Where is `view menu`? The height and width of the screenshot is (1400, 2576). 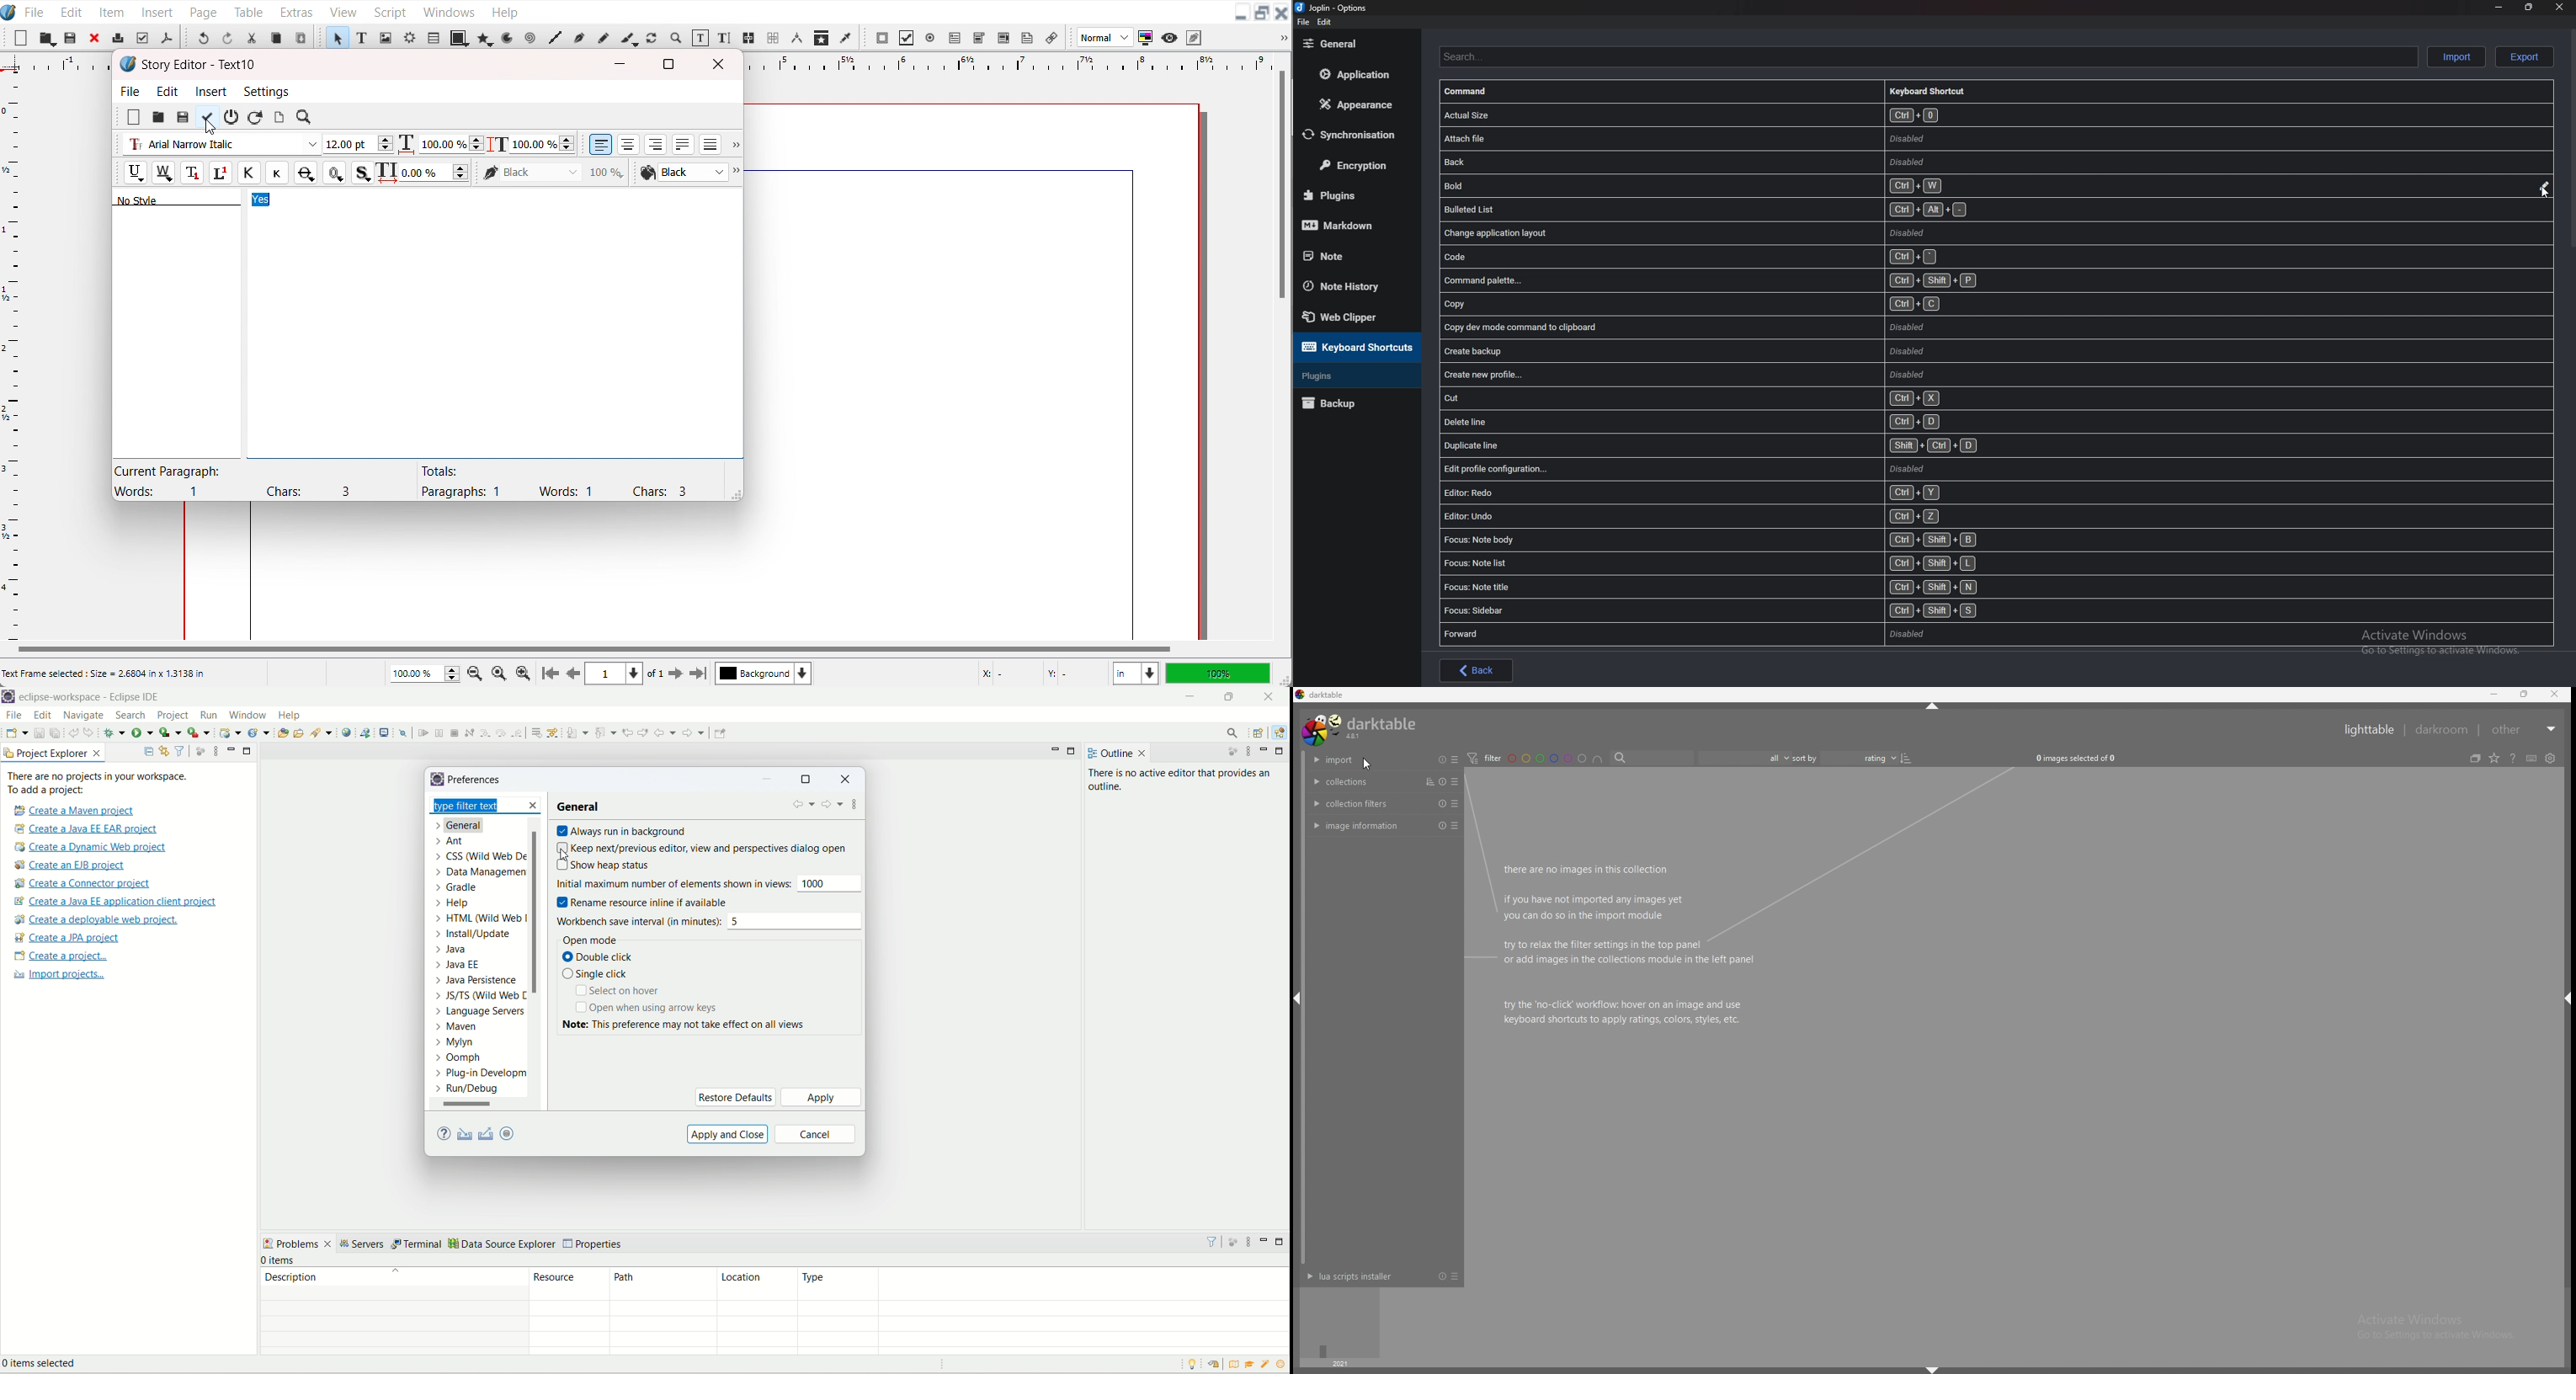 view menu is located at coordinates (212, 752).